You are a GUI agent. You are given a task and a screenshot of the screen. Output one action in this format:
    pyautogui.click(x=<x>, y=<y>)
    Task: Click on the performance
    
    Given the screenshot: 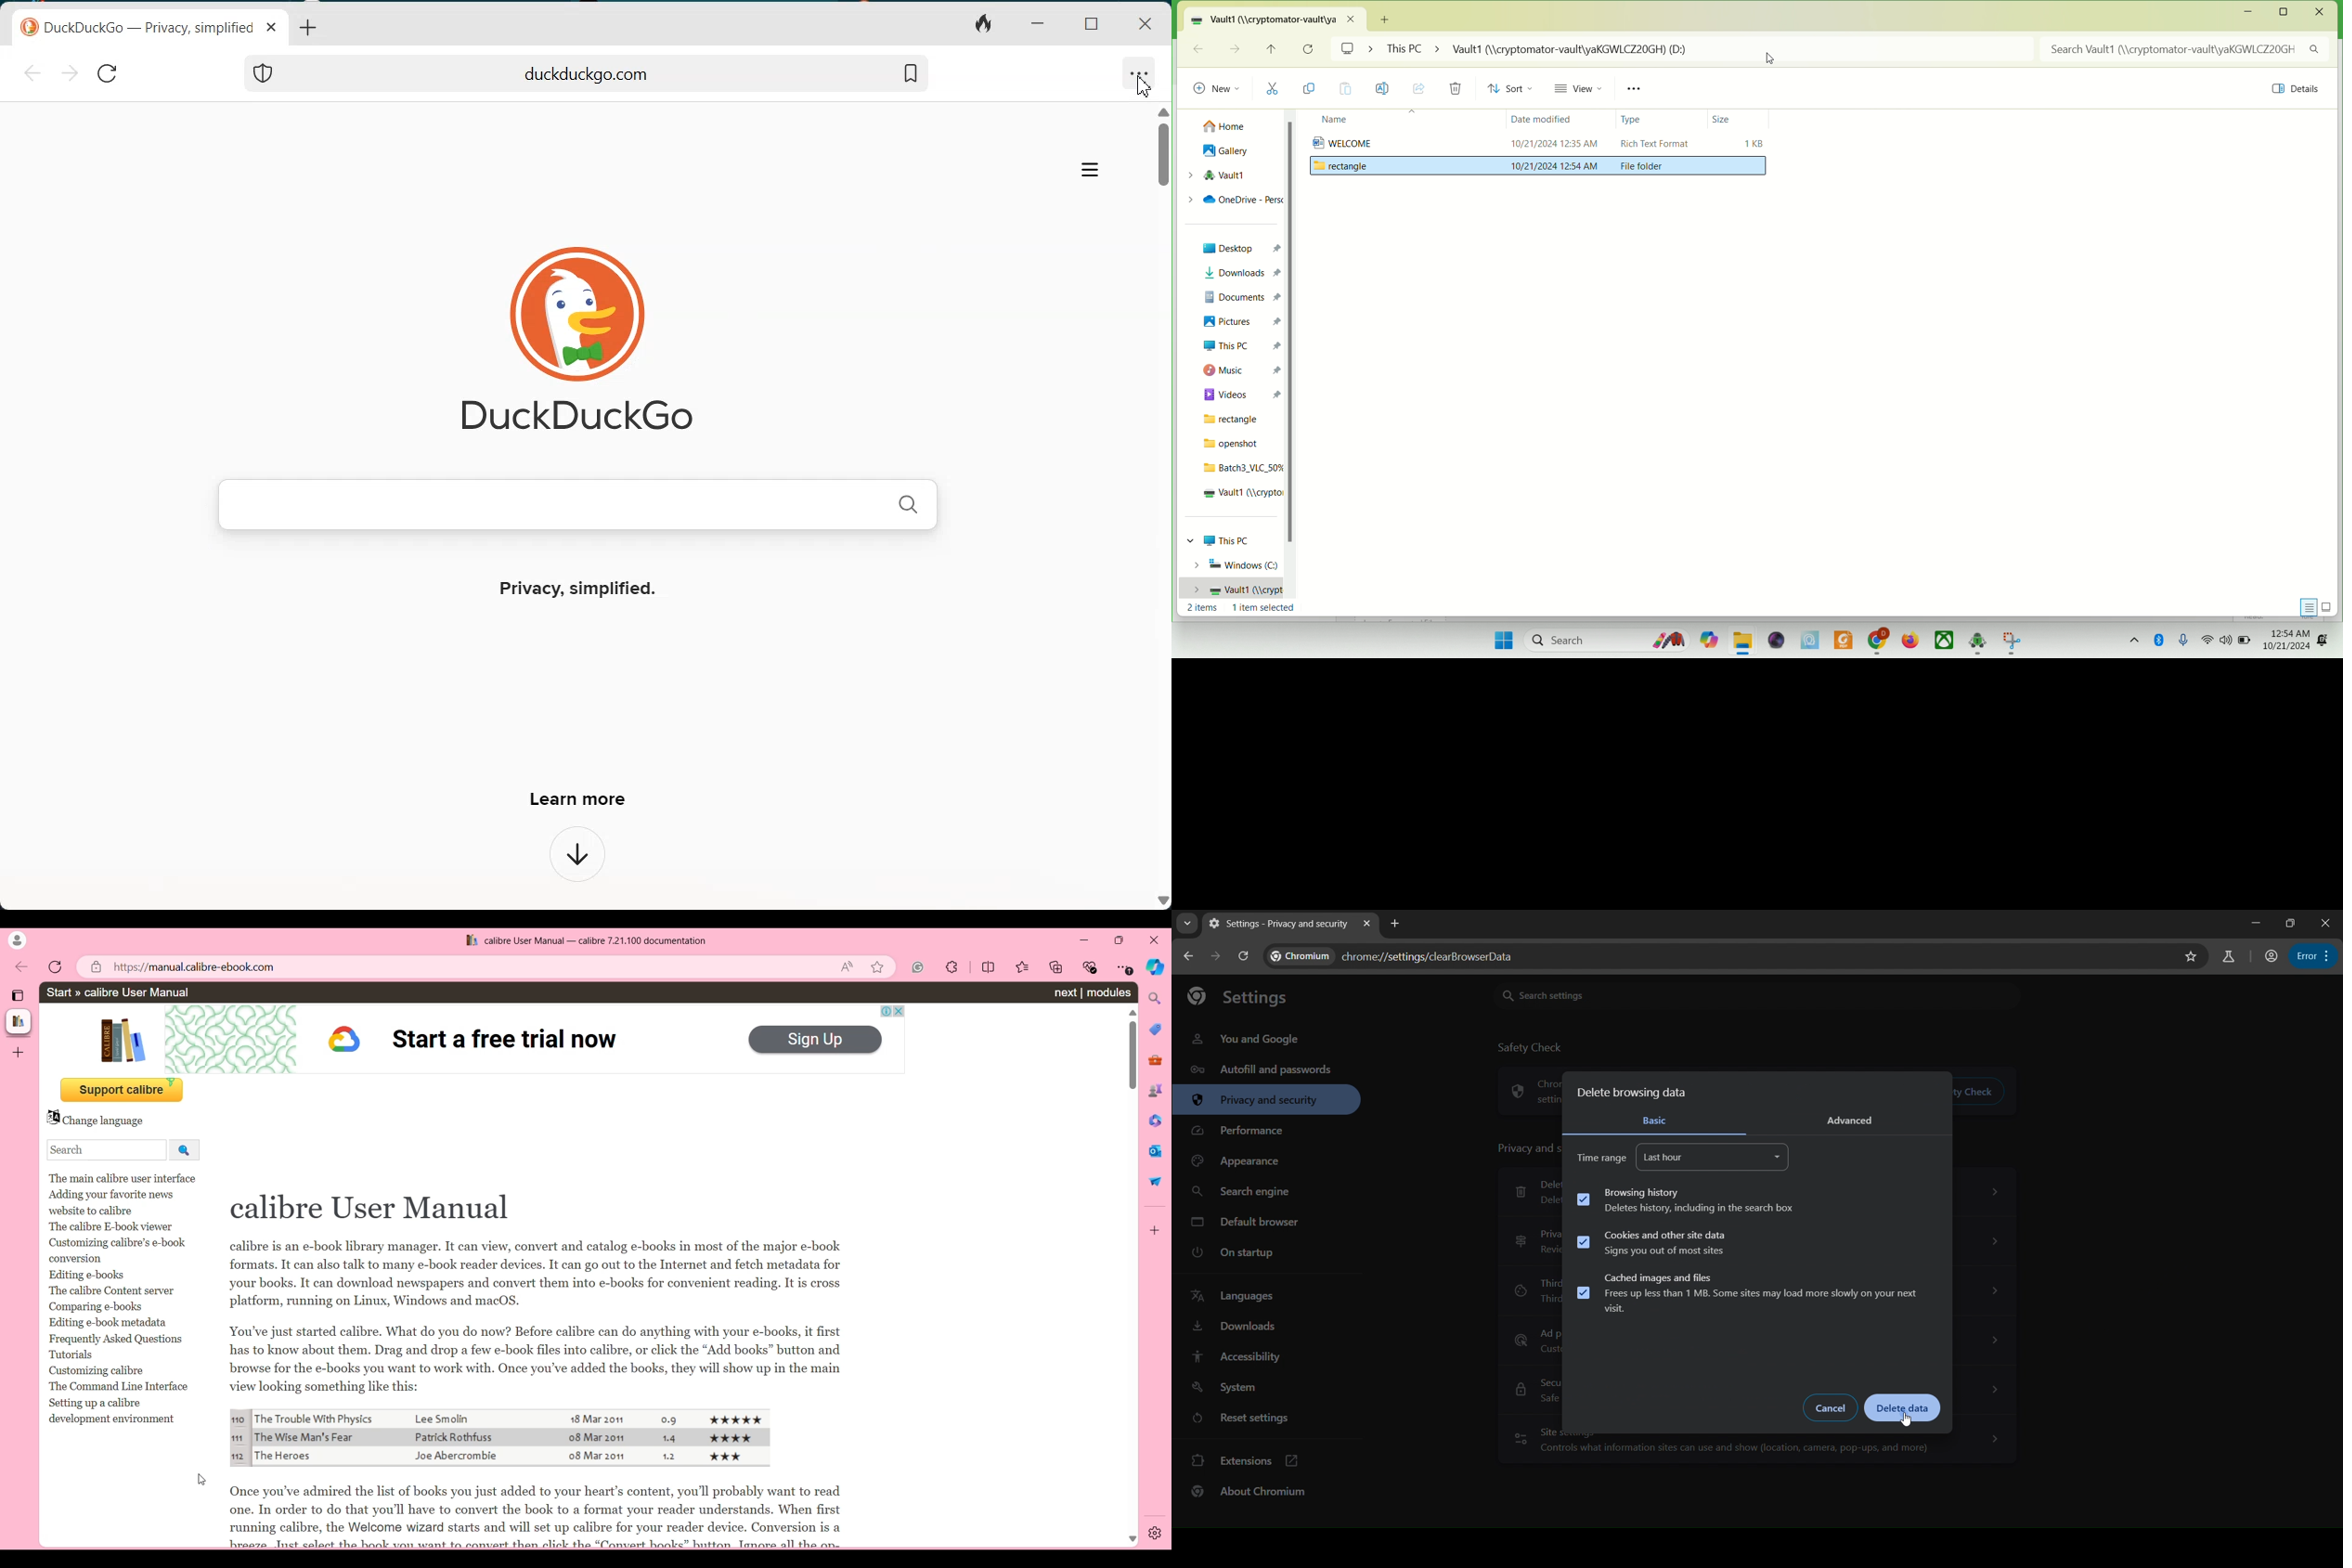 What is the action you would take?
    pyautogui.click(x=1242, y=1129)
    